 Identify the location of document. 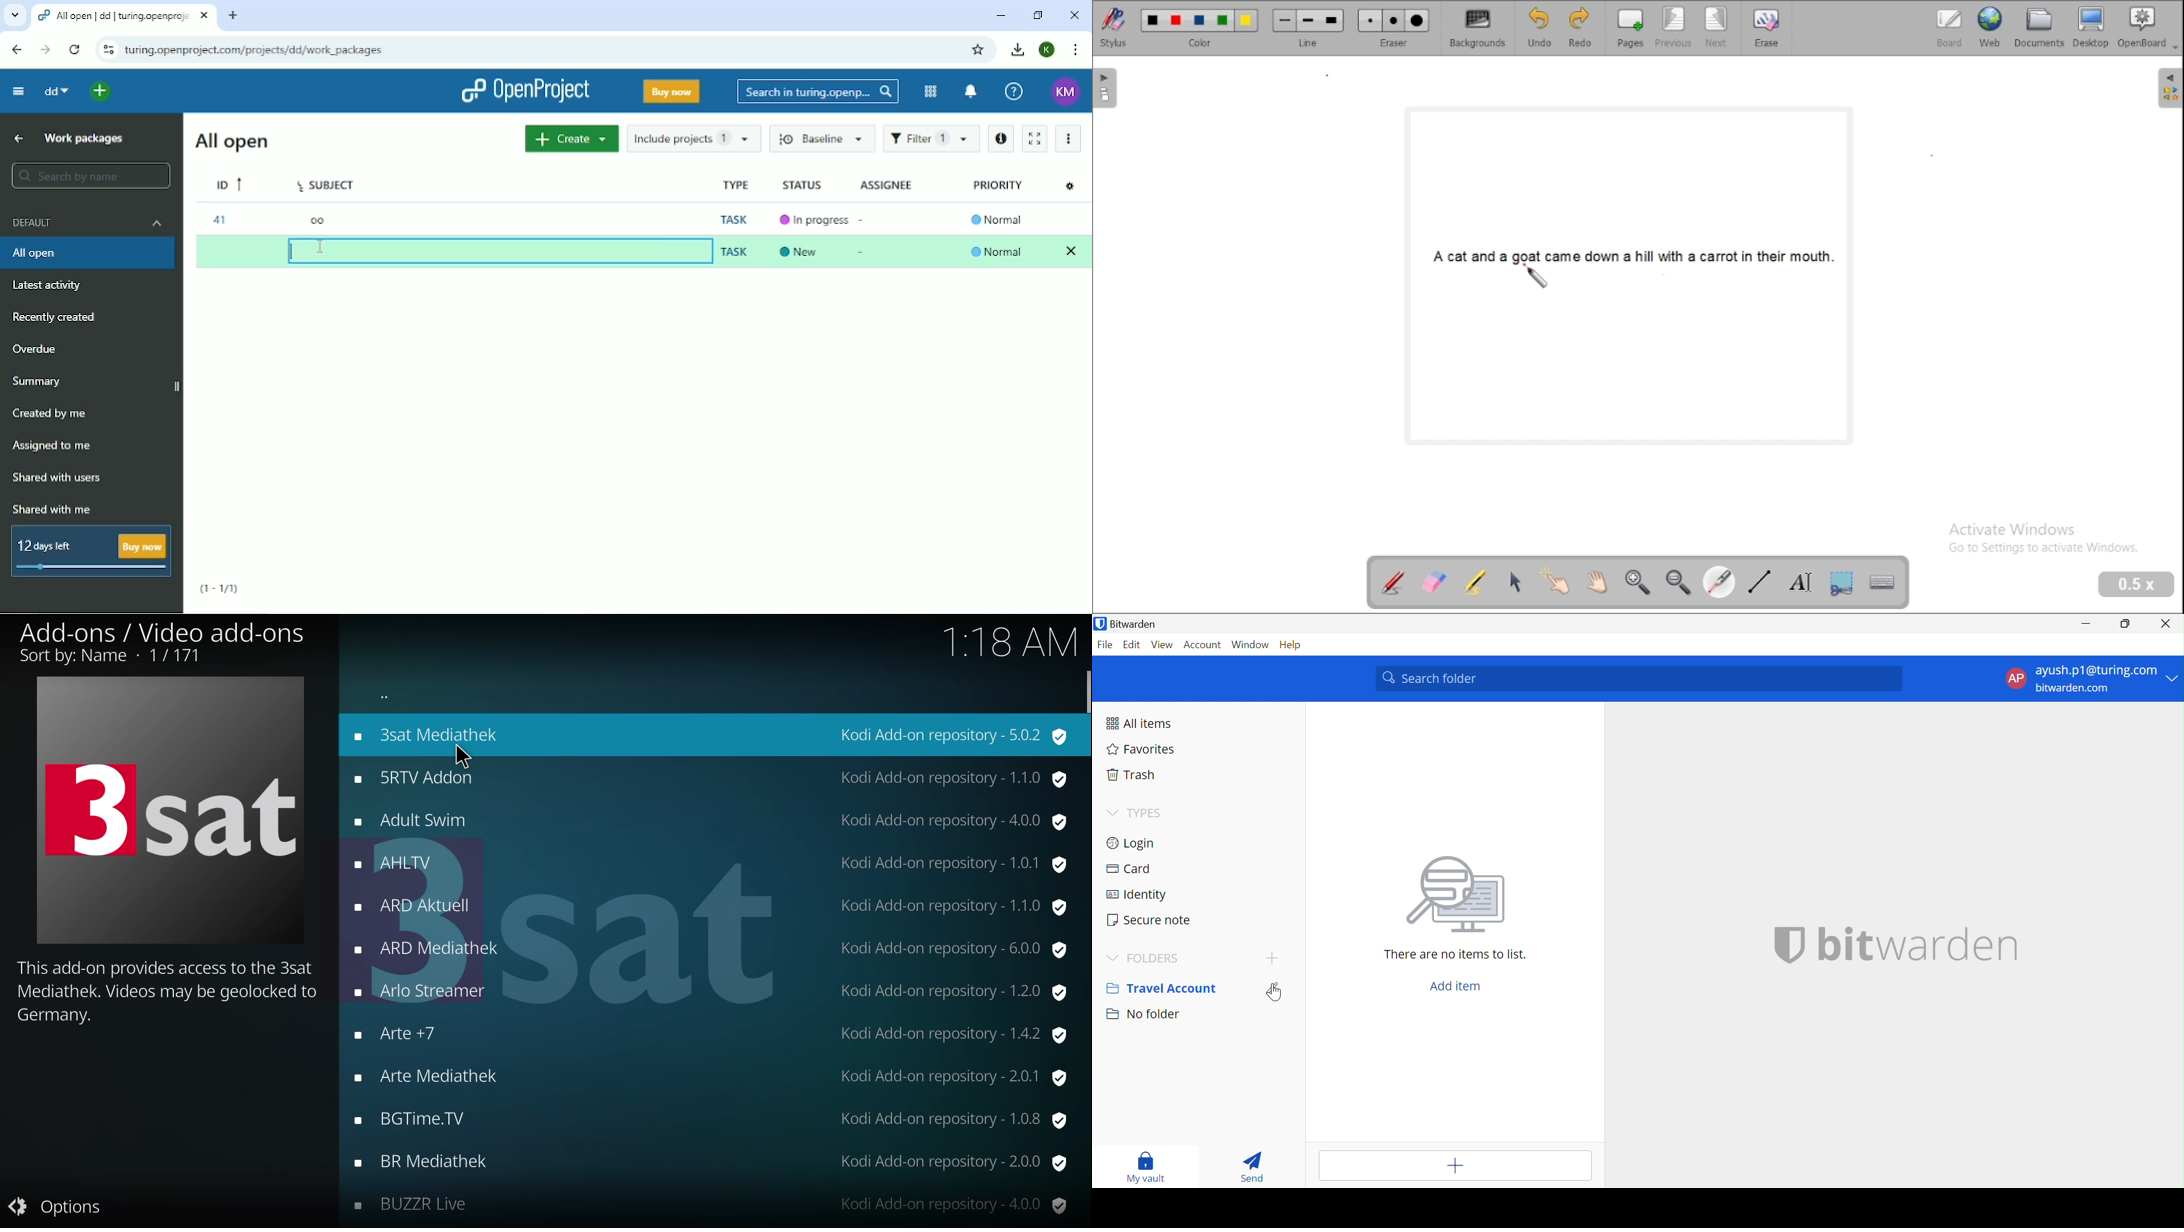
(2040, 27).